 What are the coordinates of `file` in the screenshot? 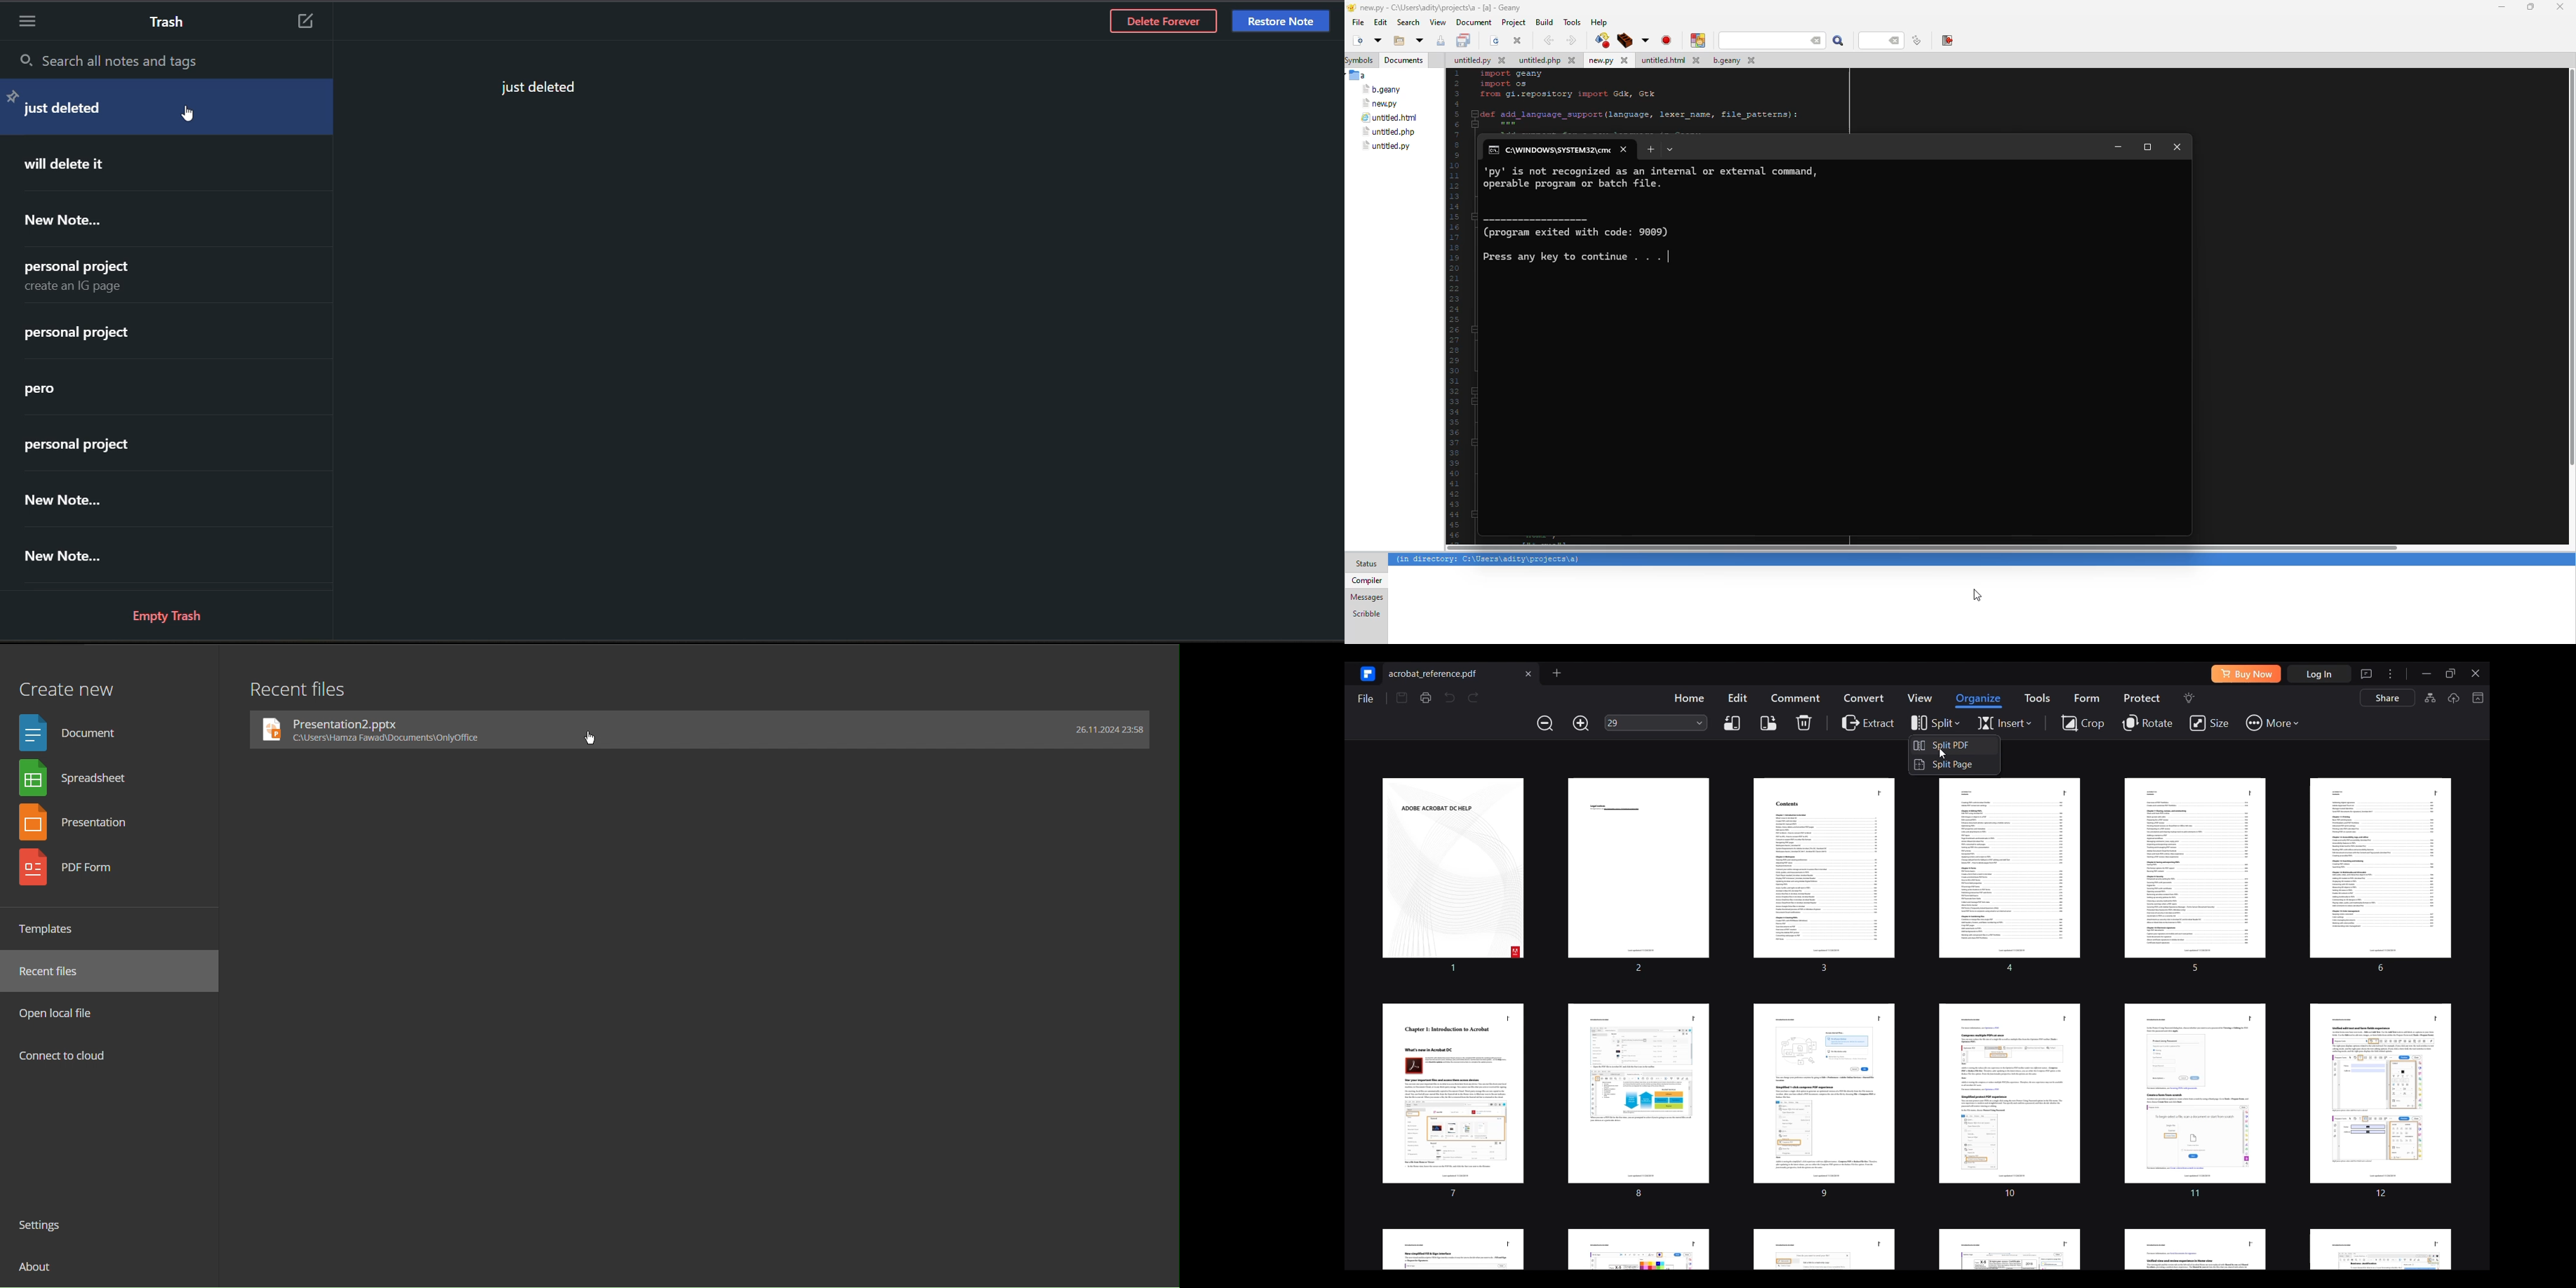 It's located at (1733, 60).